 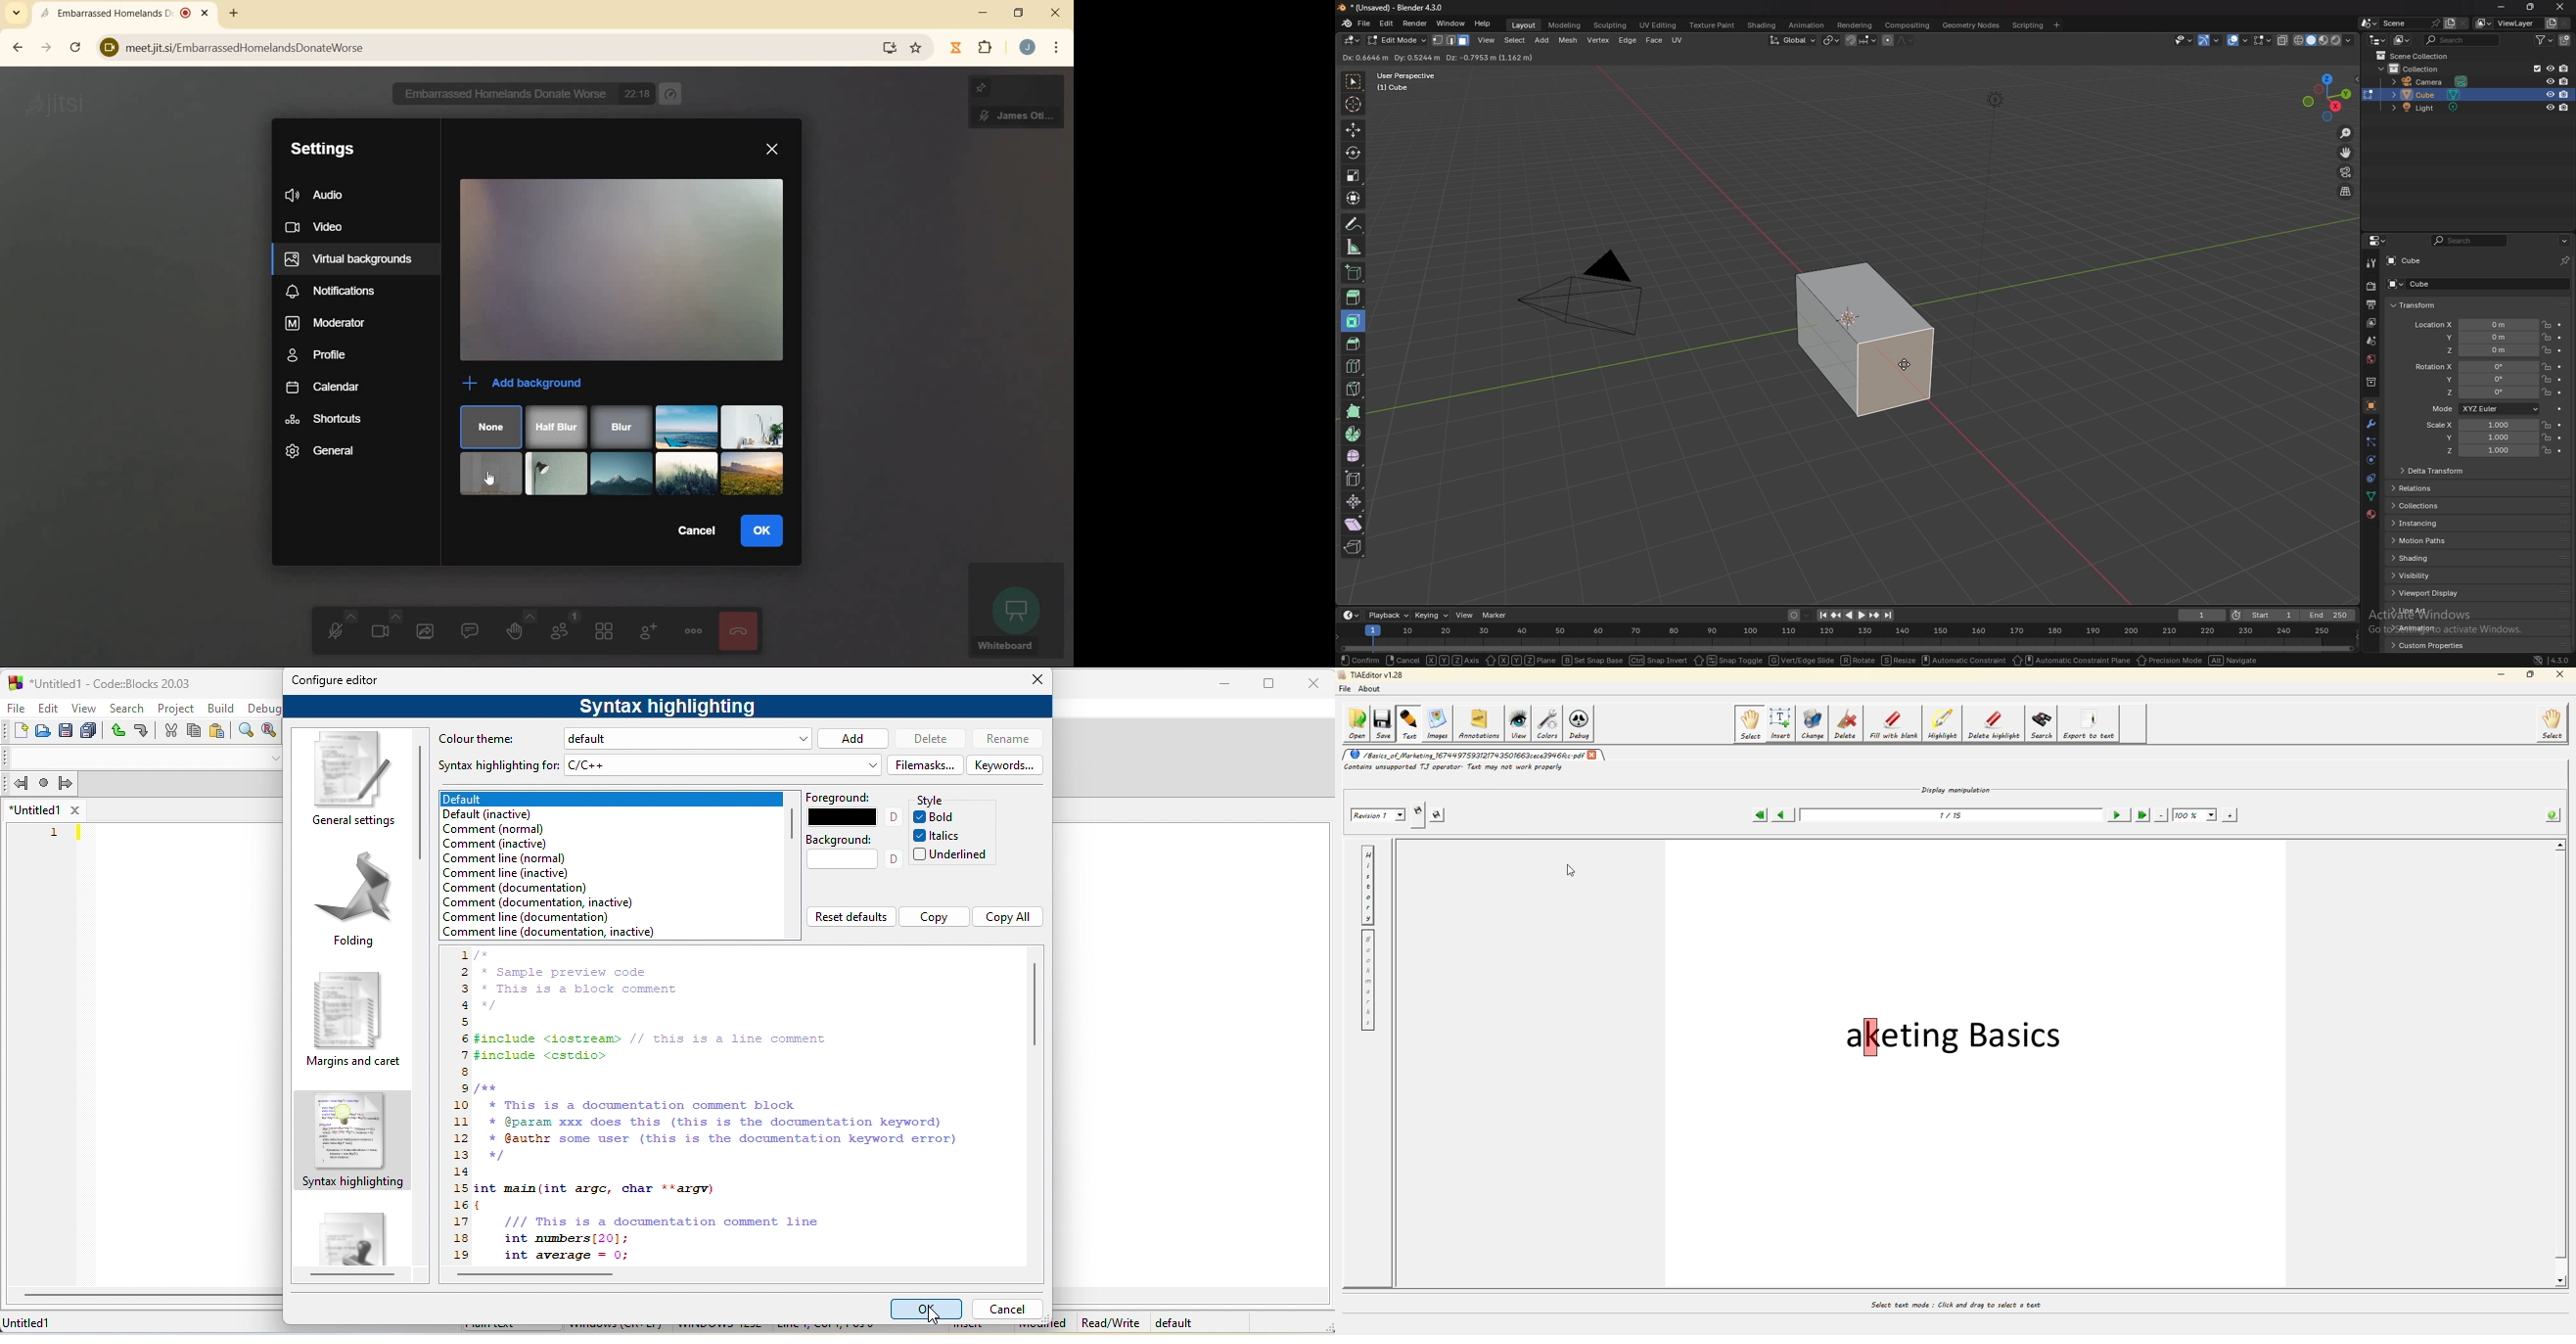 What do you see at coordinates (929, 739) in the screenshot?
I see `delete` at bounding box center [929, 739].